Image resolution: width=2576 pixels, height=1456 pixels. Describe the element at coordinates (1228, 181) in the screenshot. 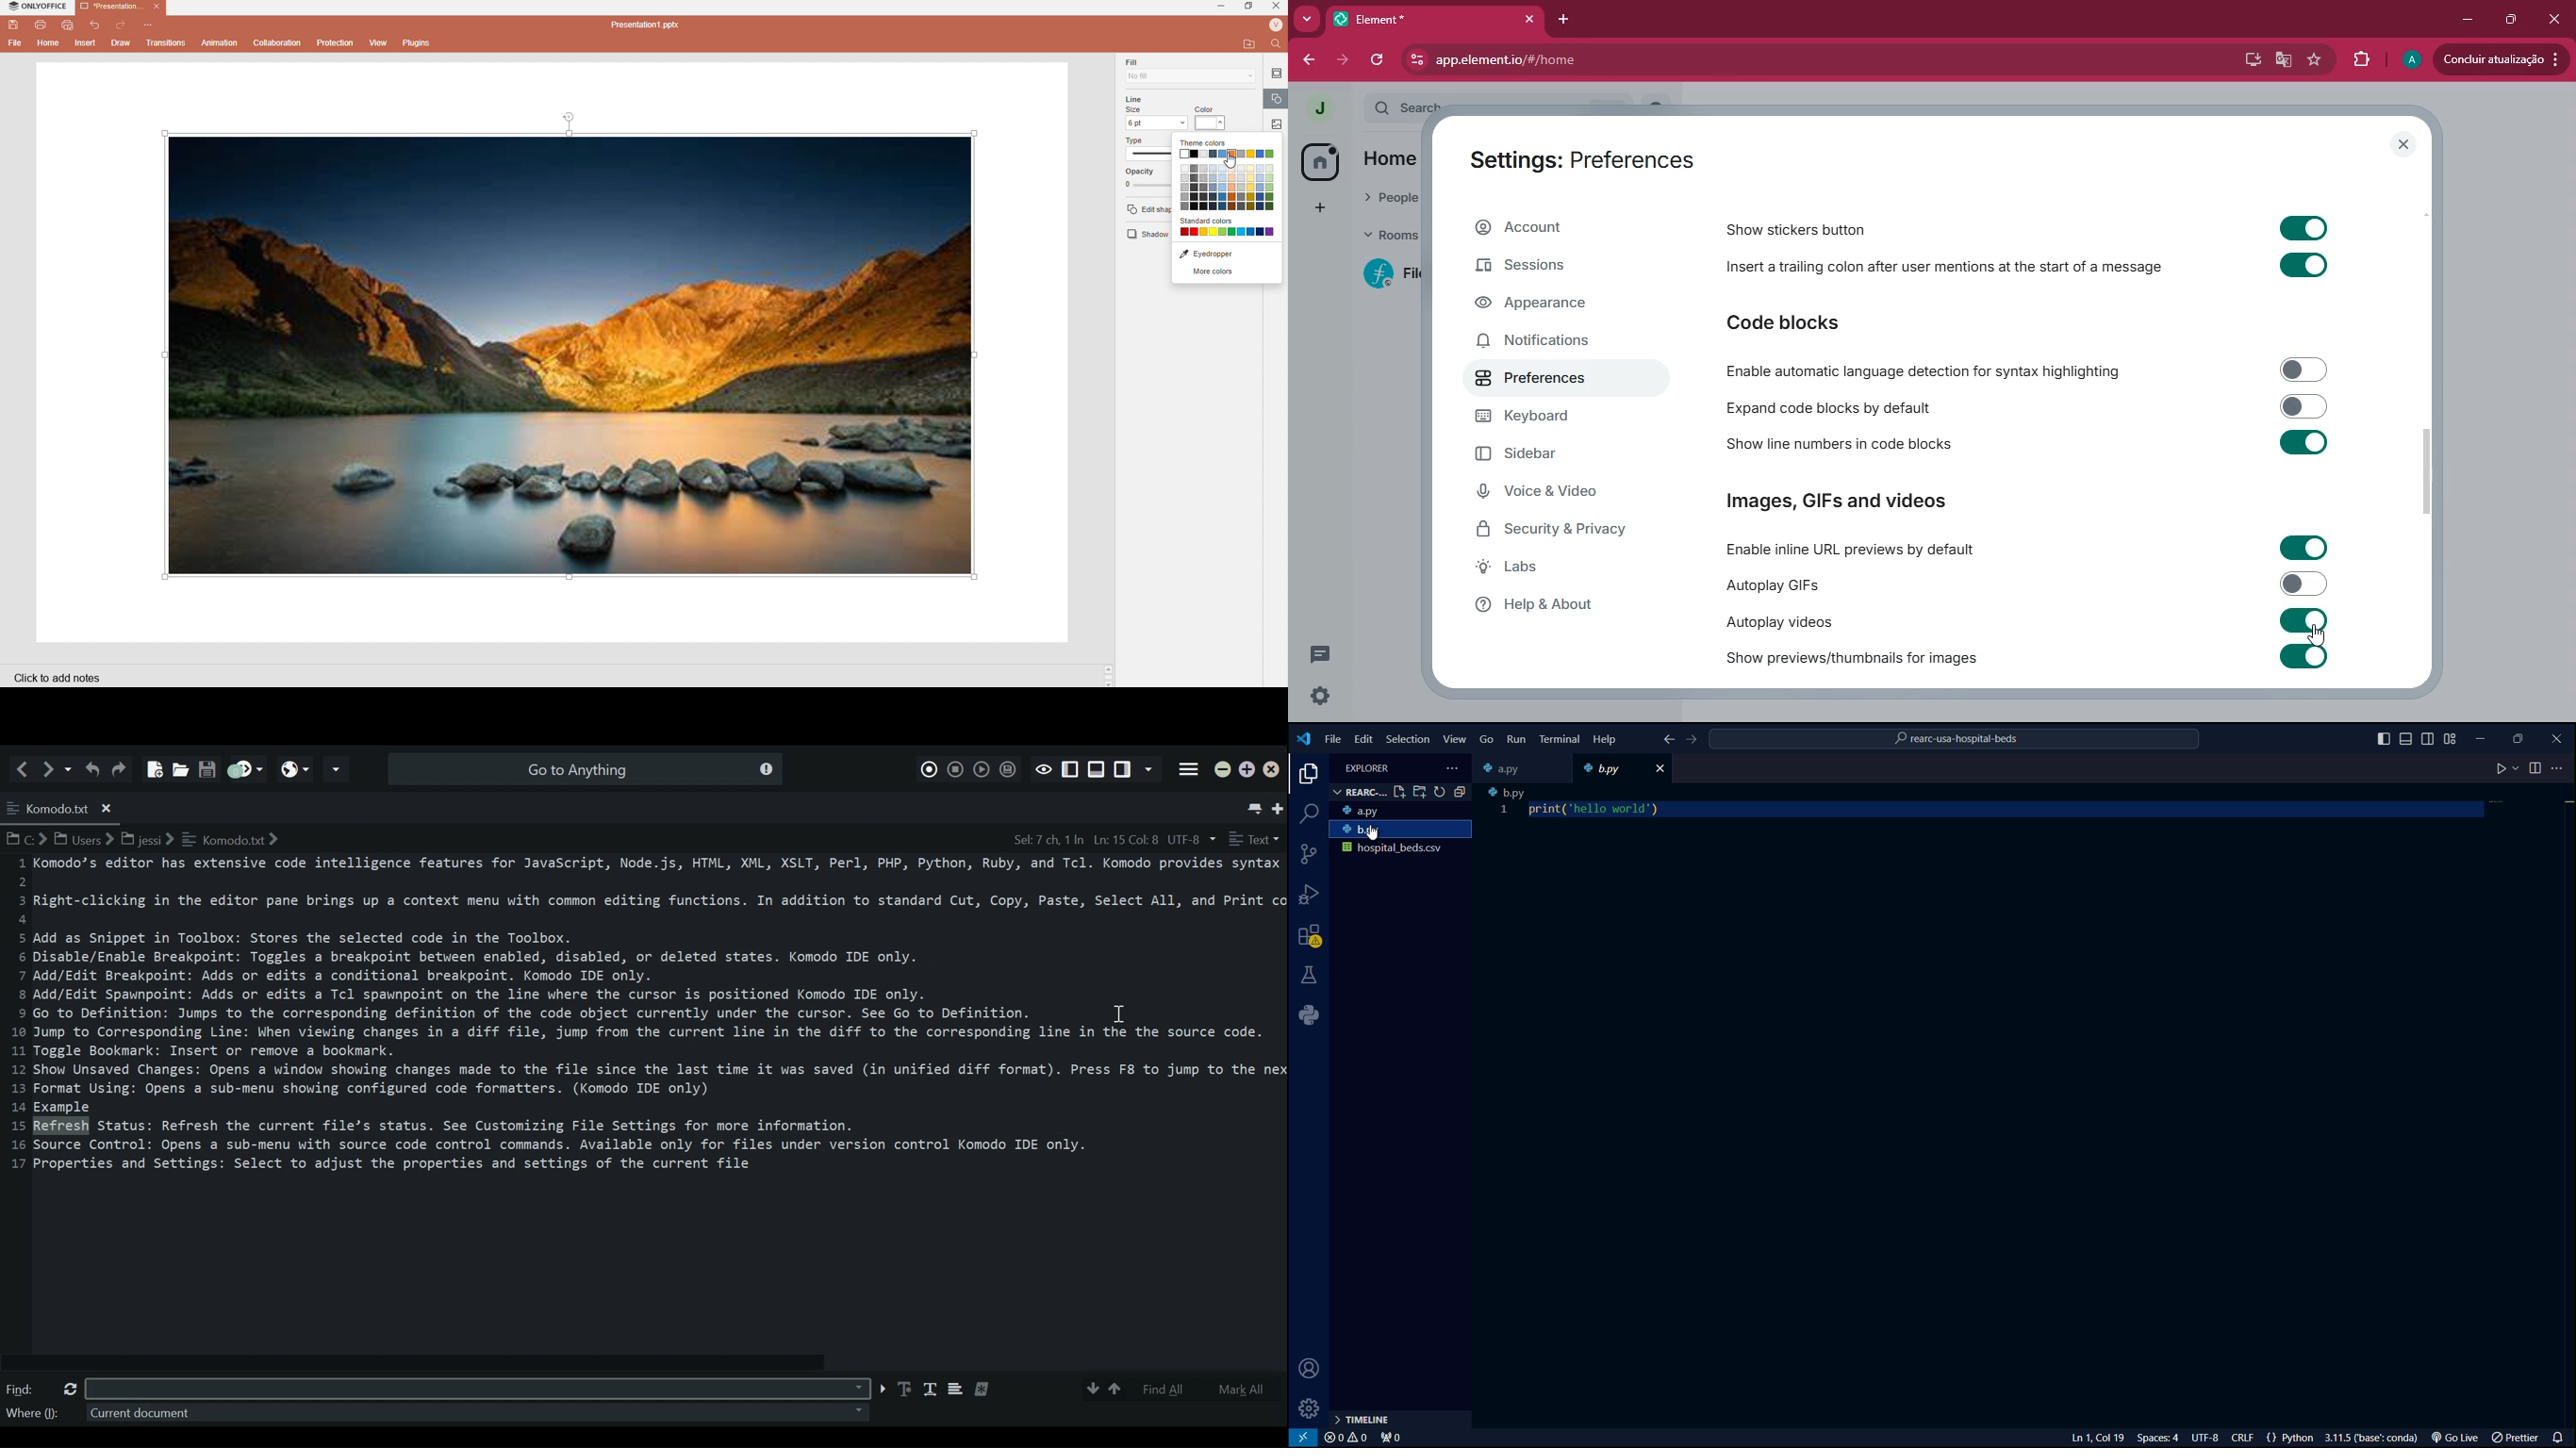

I see `Color palette` at that location.